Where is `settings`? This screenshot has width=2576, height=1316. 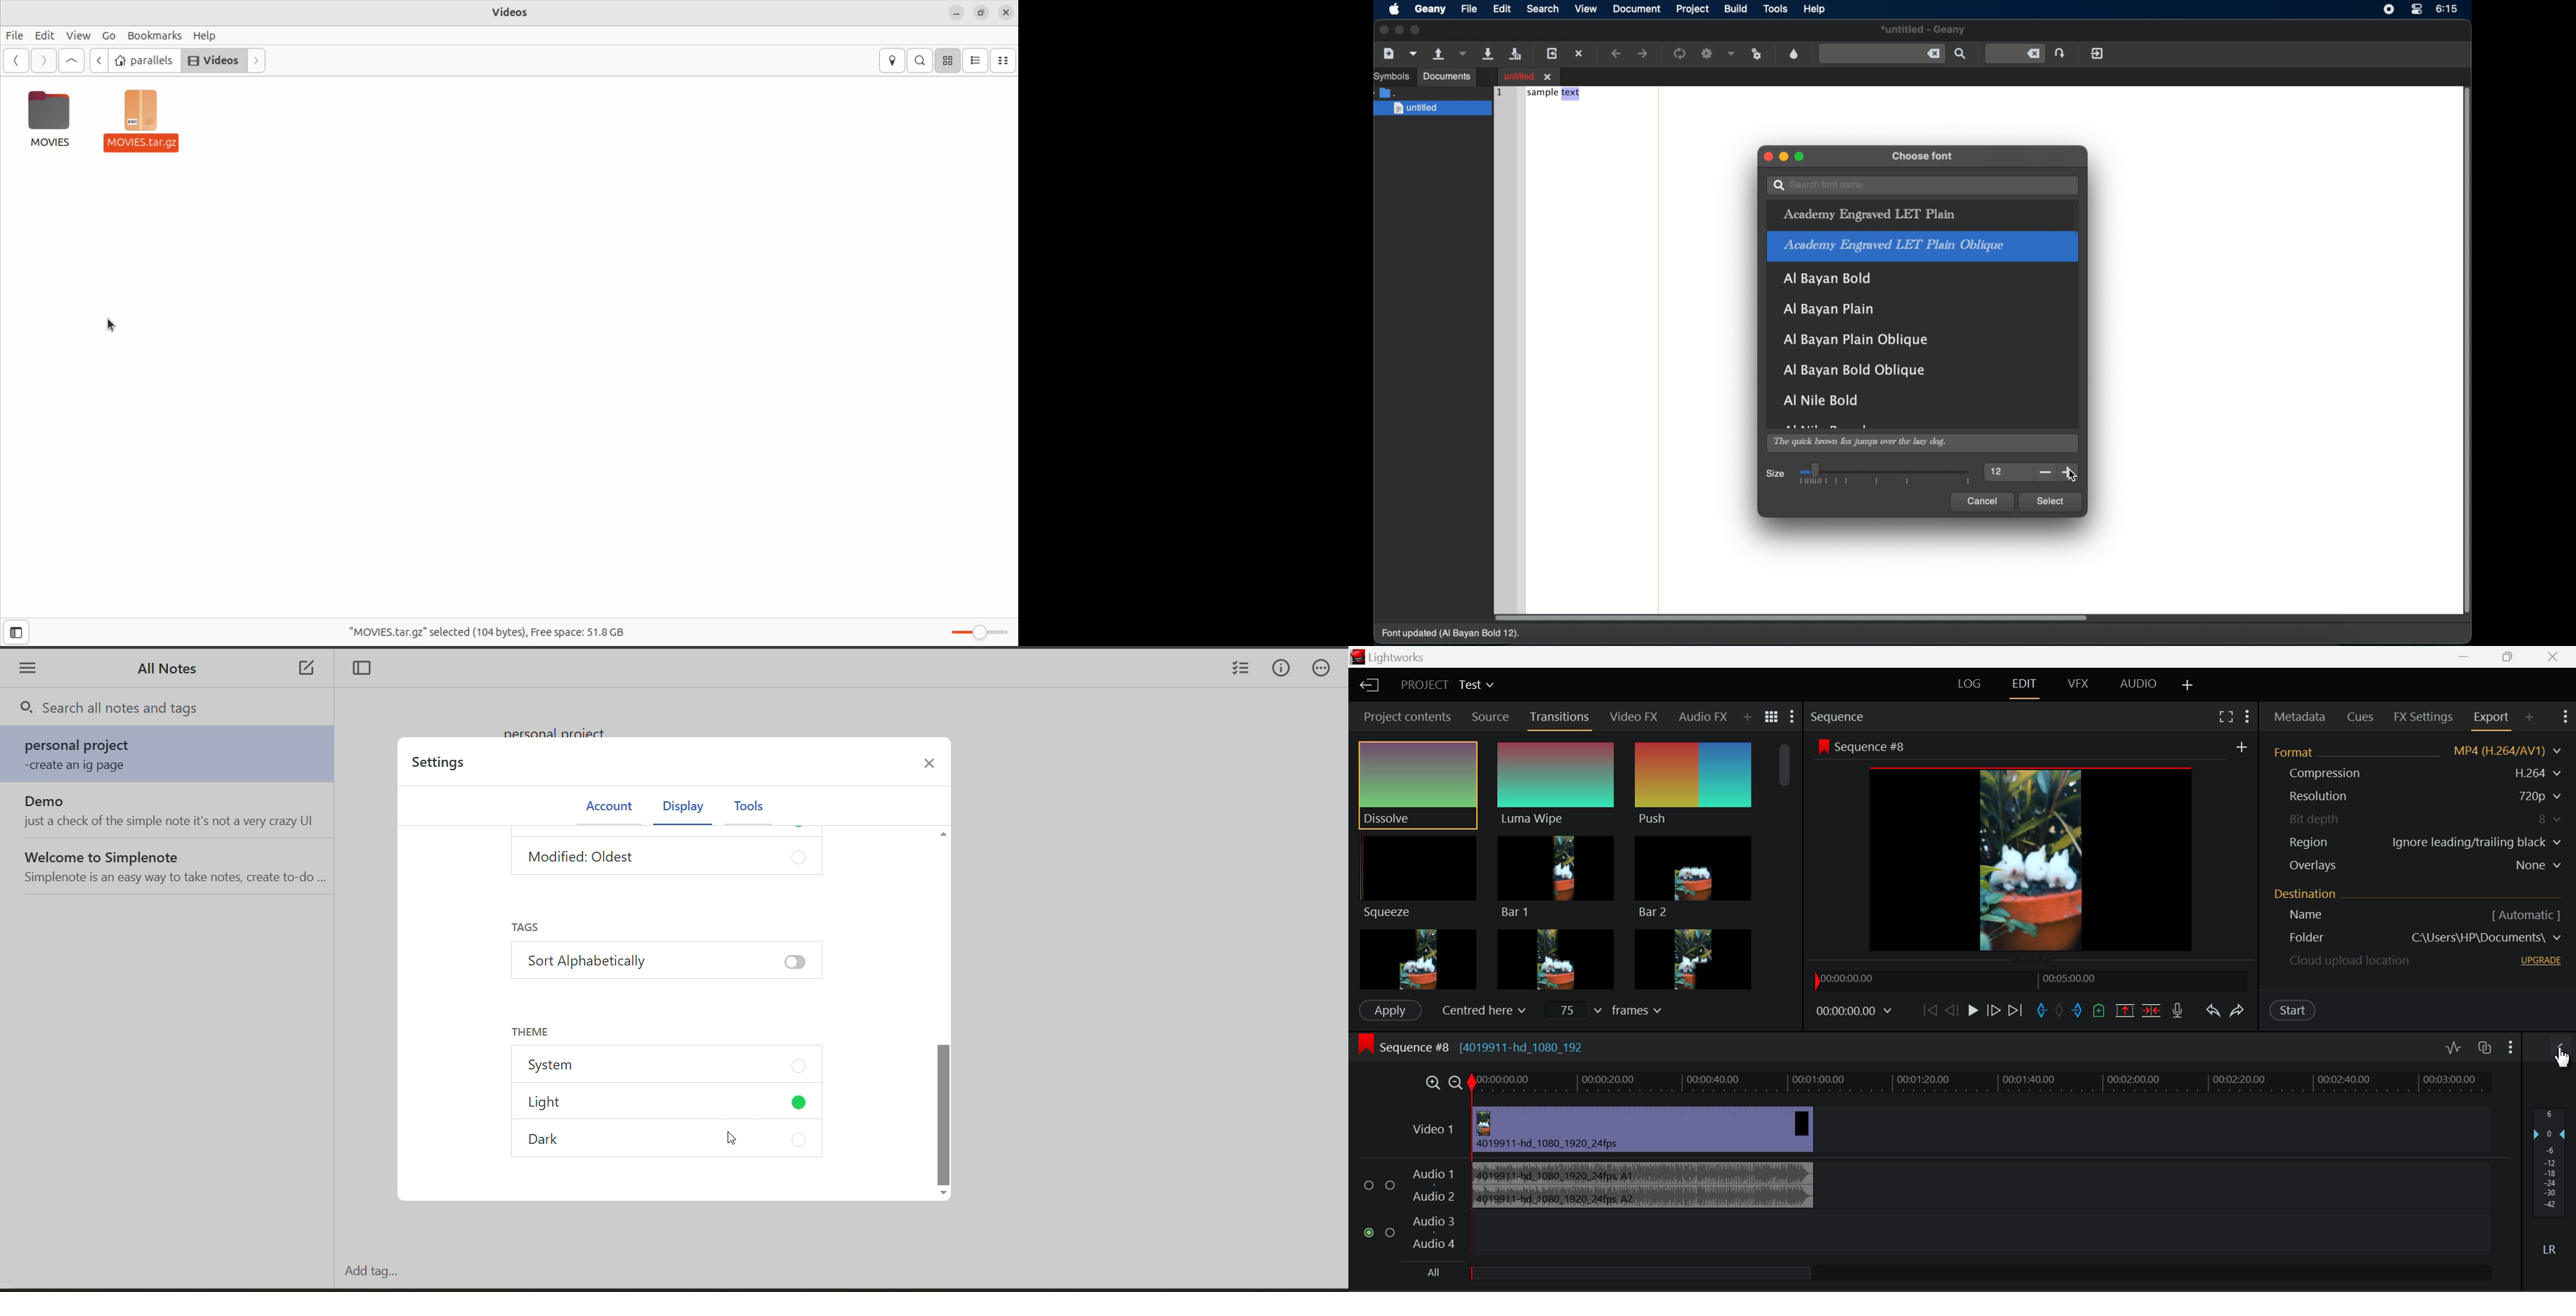
settings is located at coordinates (442, 765).